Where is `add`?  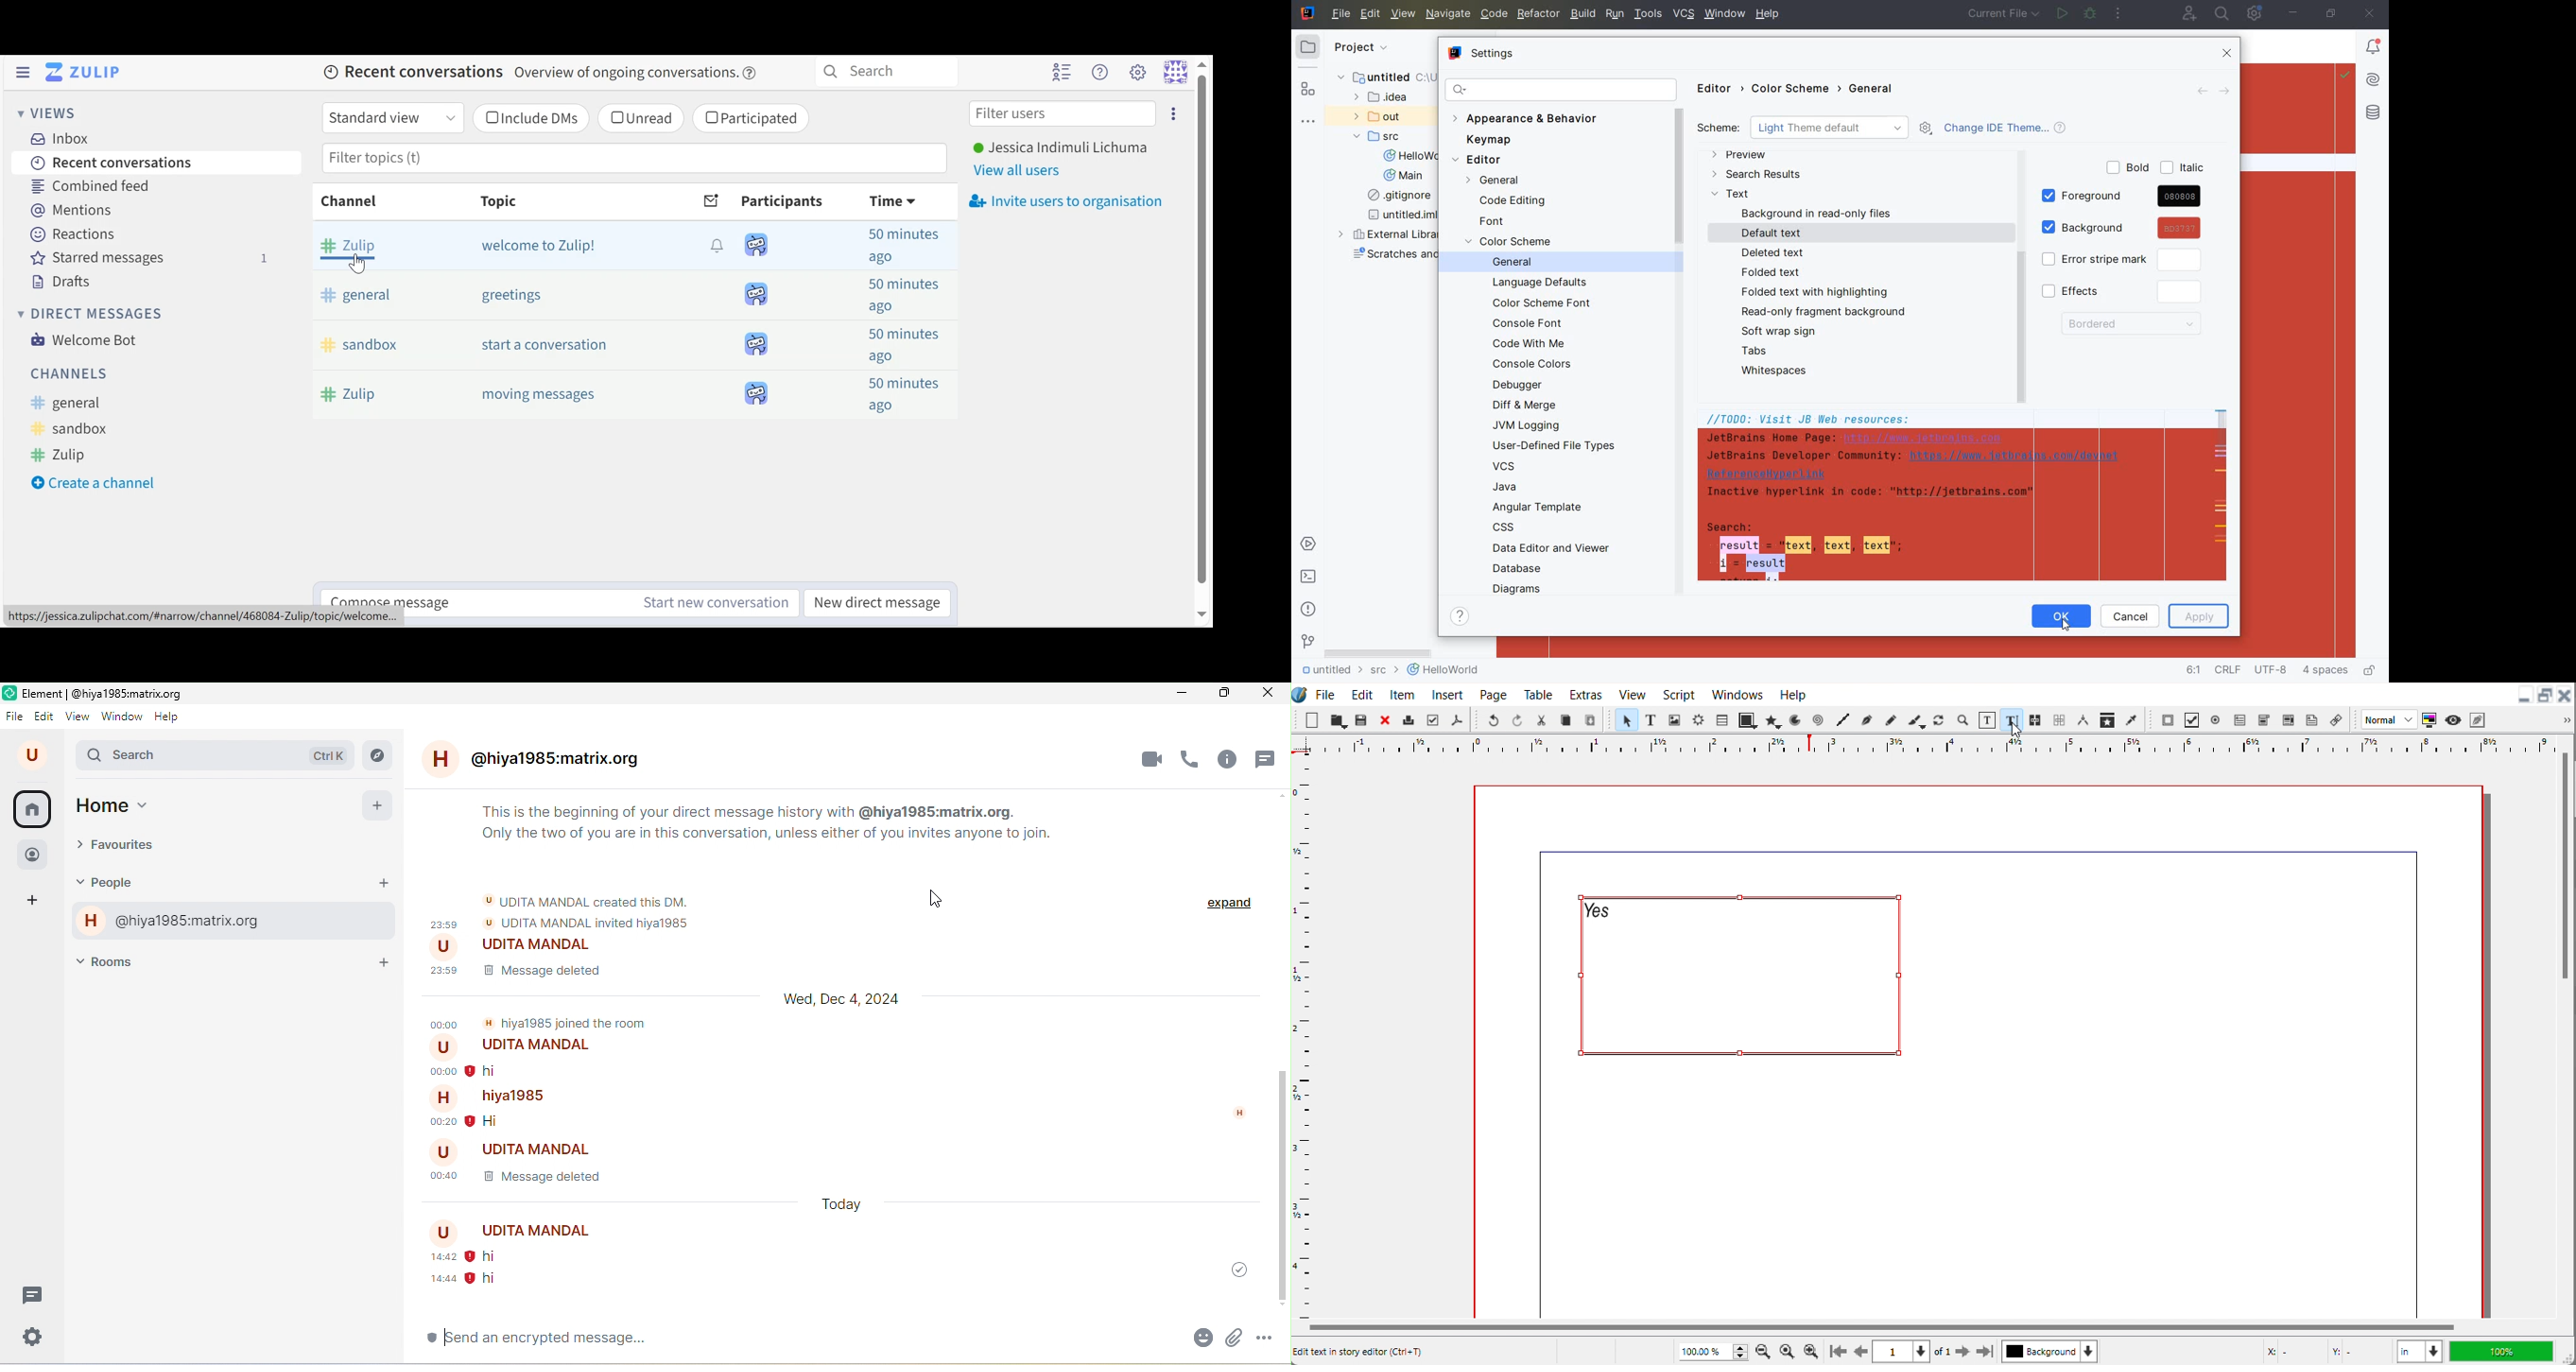 add is located at coordinates (378, 806).